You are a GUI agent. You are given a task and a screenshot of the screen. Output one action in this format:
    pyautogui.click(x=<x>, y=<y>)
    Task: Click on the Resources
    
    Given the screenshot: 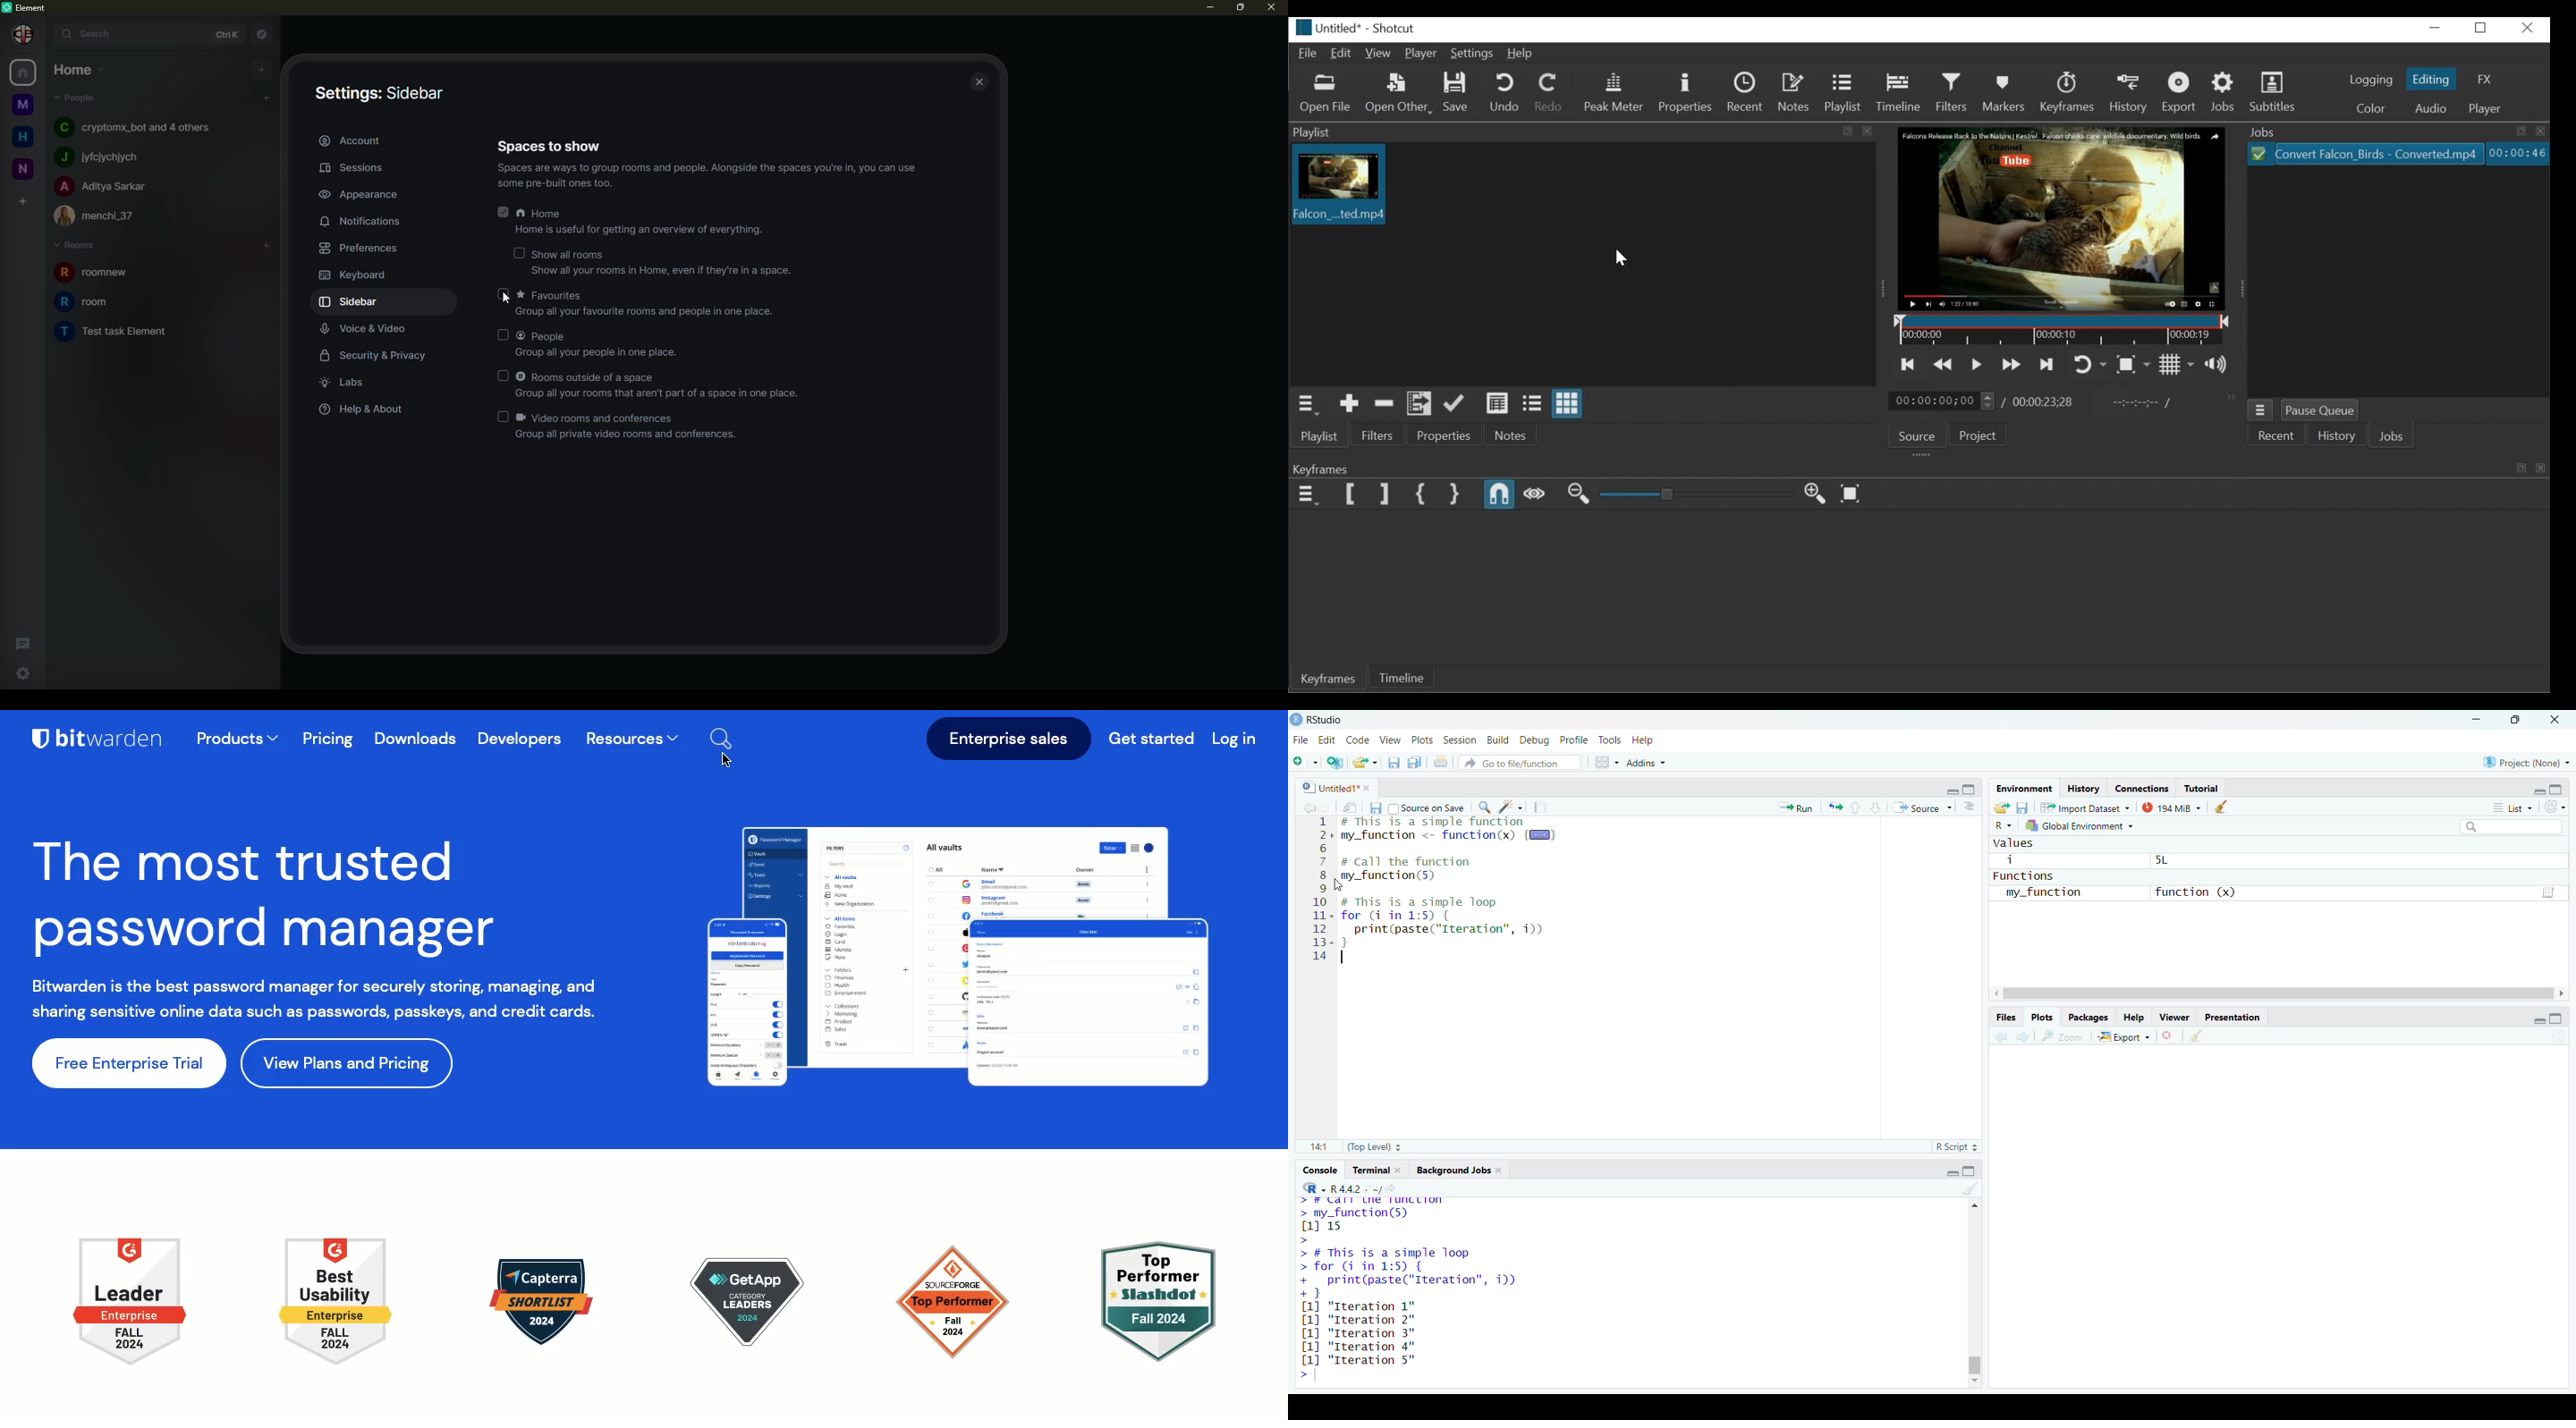 What is the action you would take?
    pyautogui.click(x=631, y=740)
    